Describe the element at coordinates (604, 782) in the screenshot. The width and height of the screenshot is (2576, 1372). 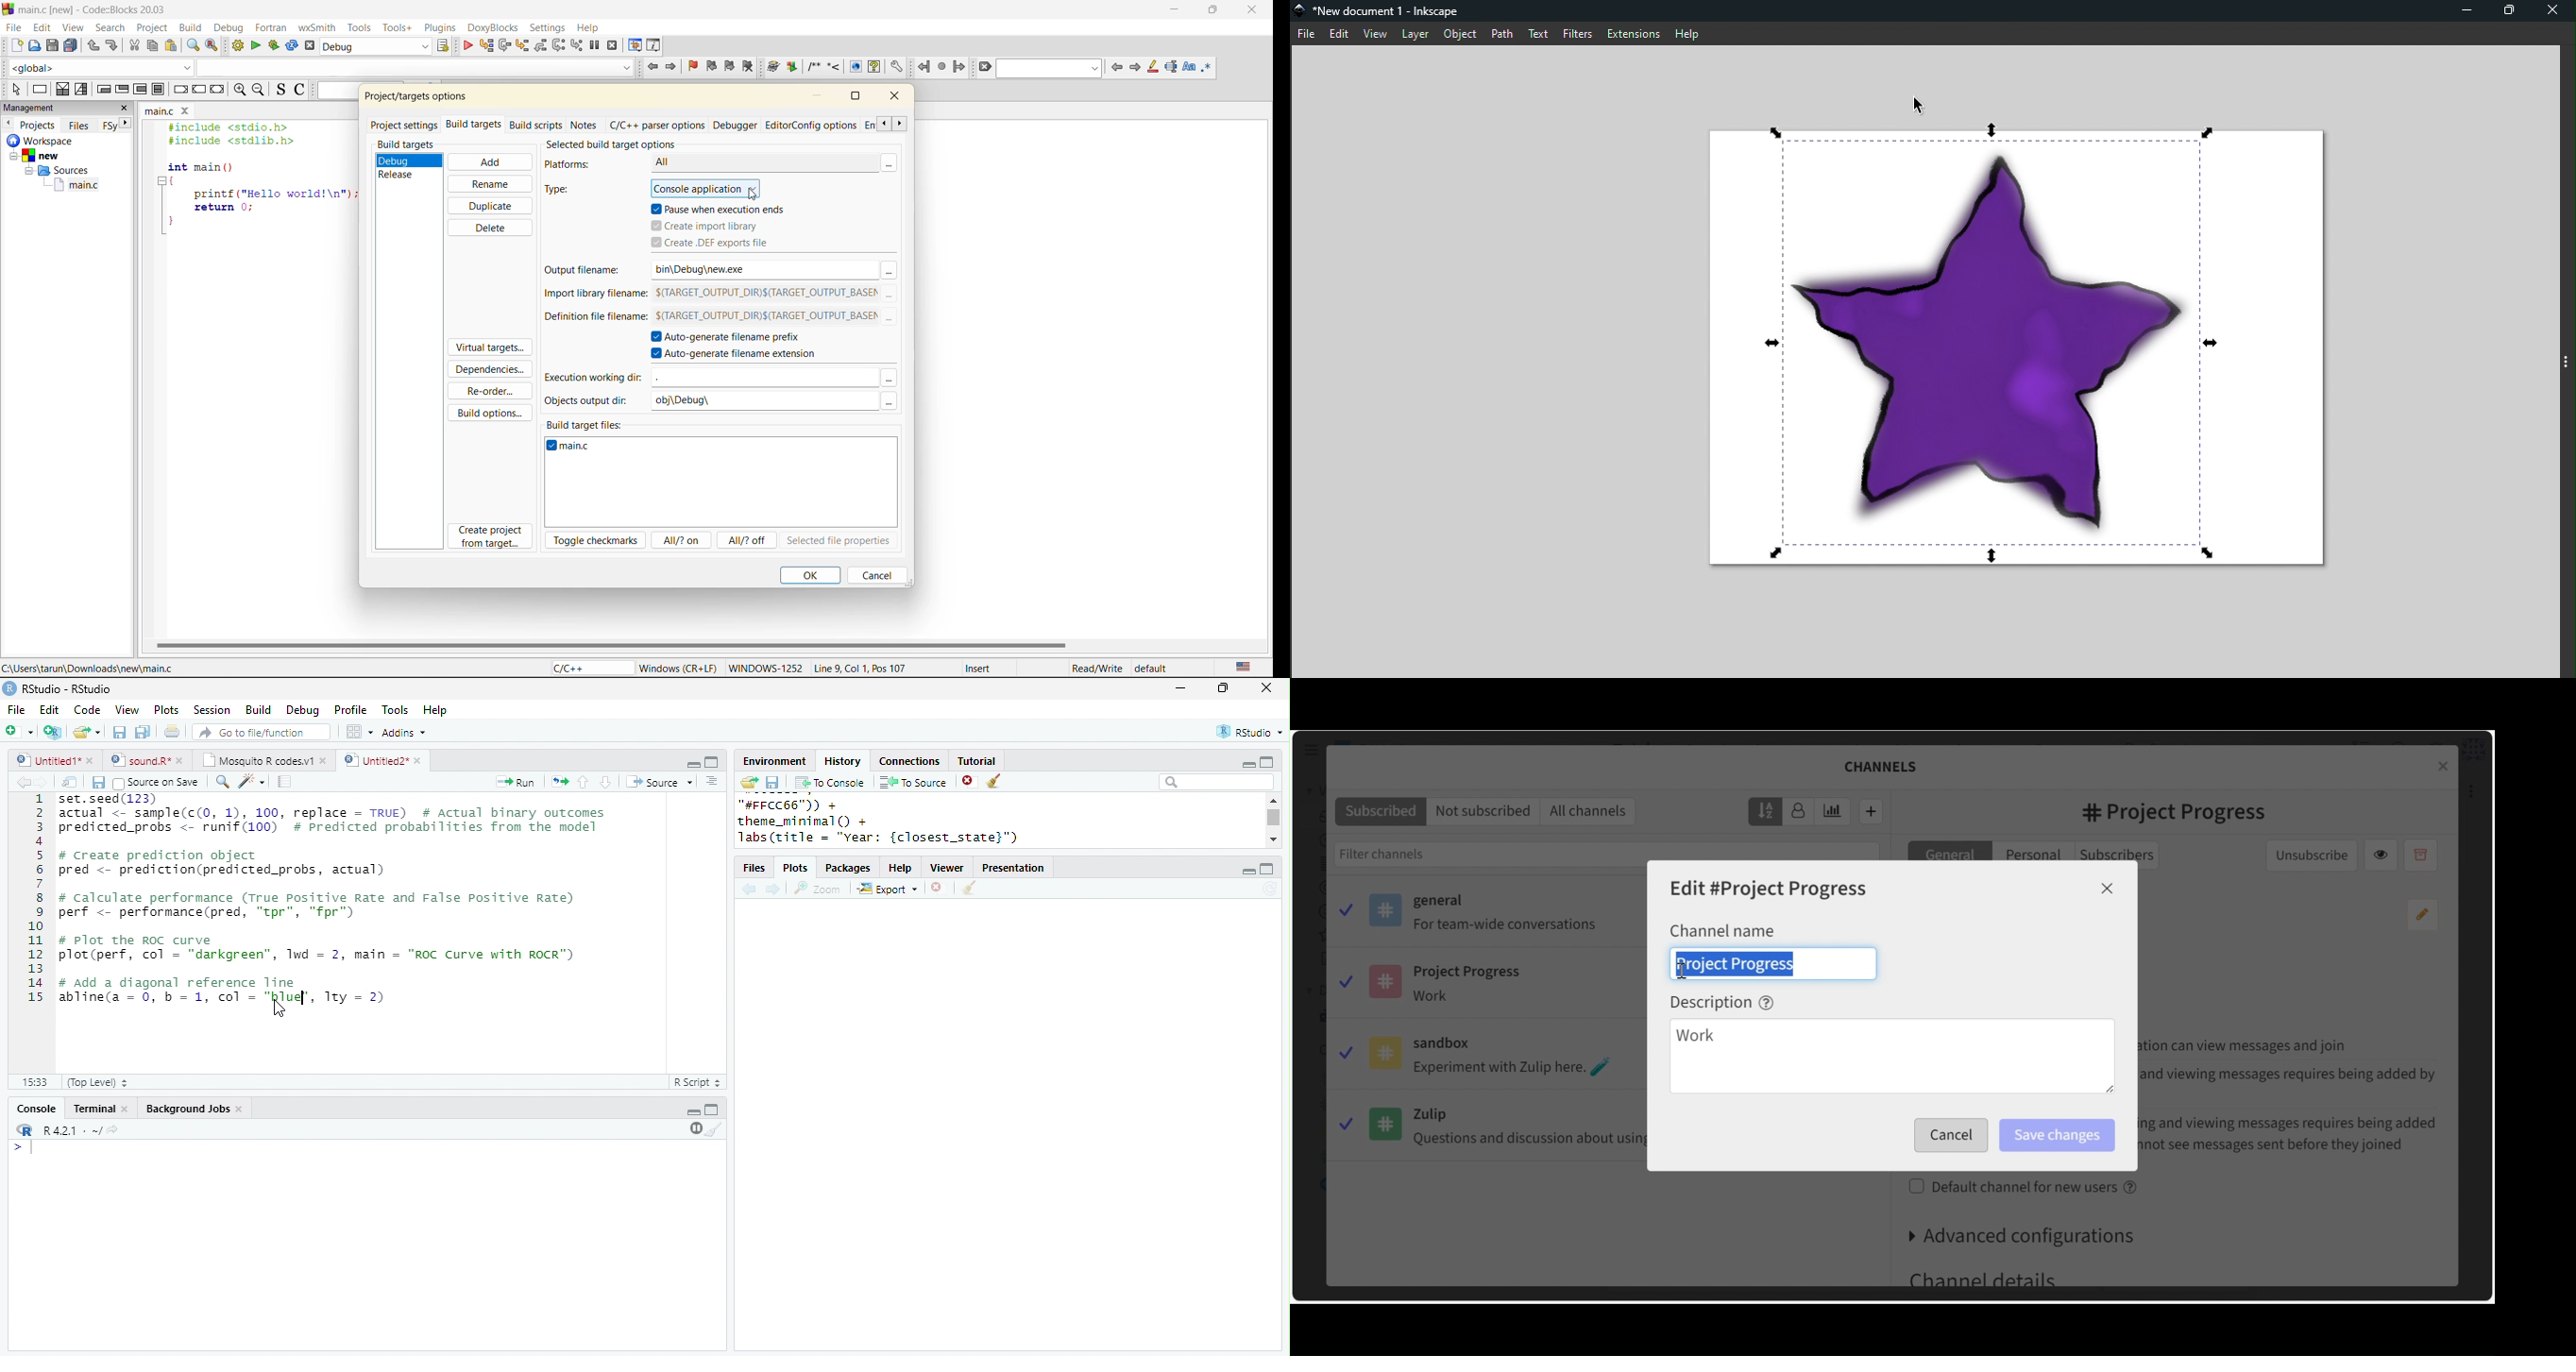
I see `down` at that location.